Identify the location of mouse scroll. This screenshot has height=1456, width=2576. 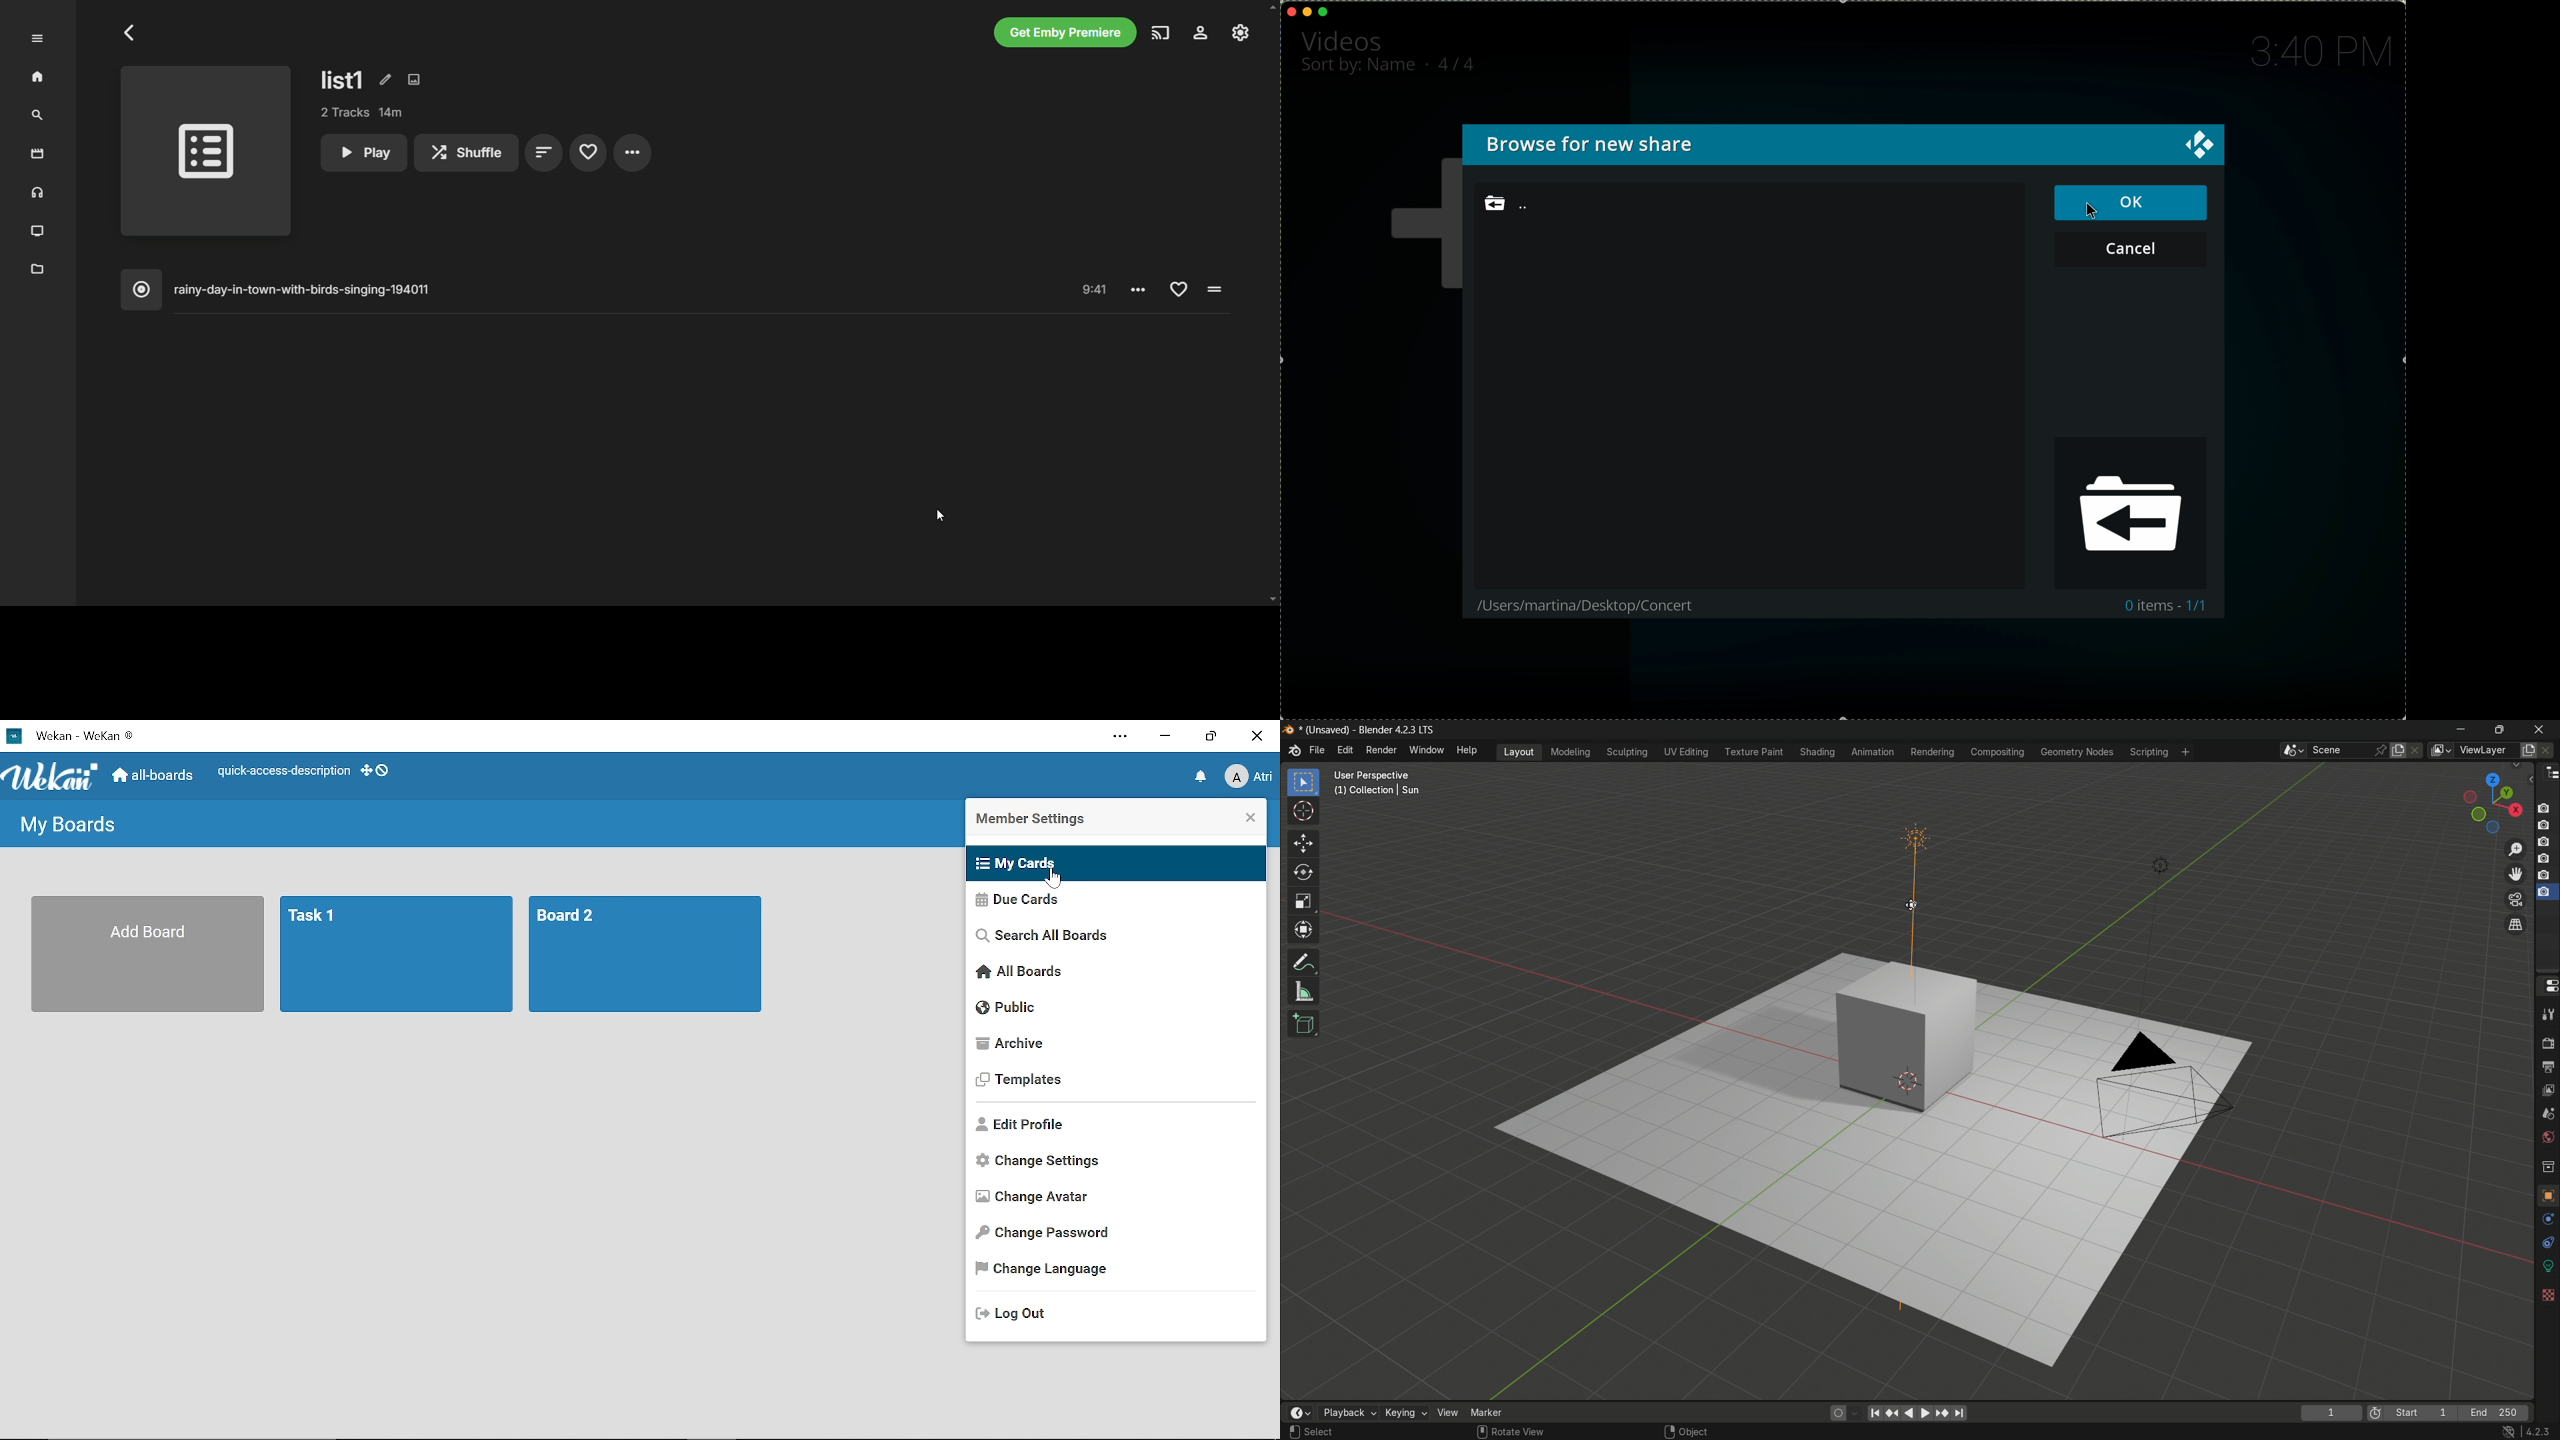
(1479, 1431).